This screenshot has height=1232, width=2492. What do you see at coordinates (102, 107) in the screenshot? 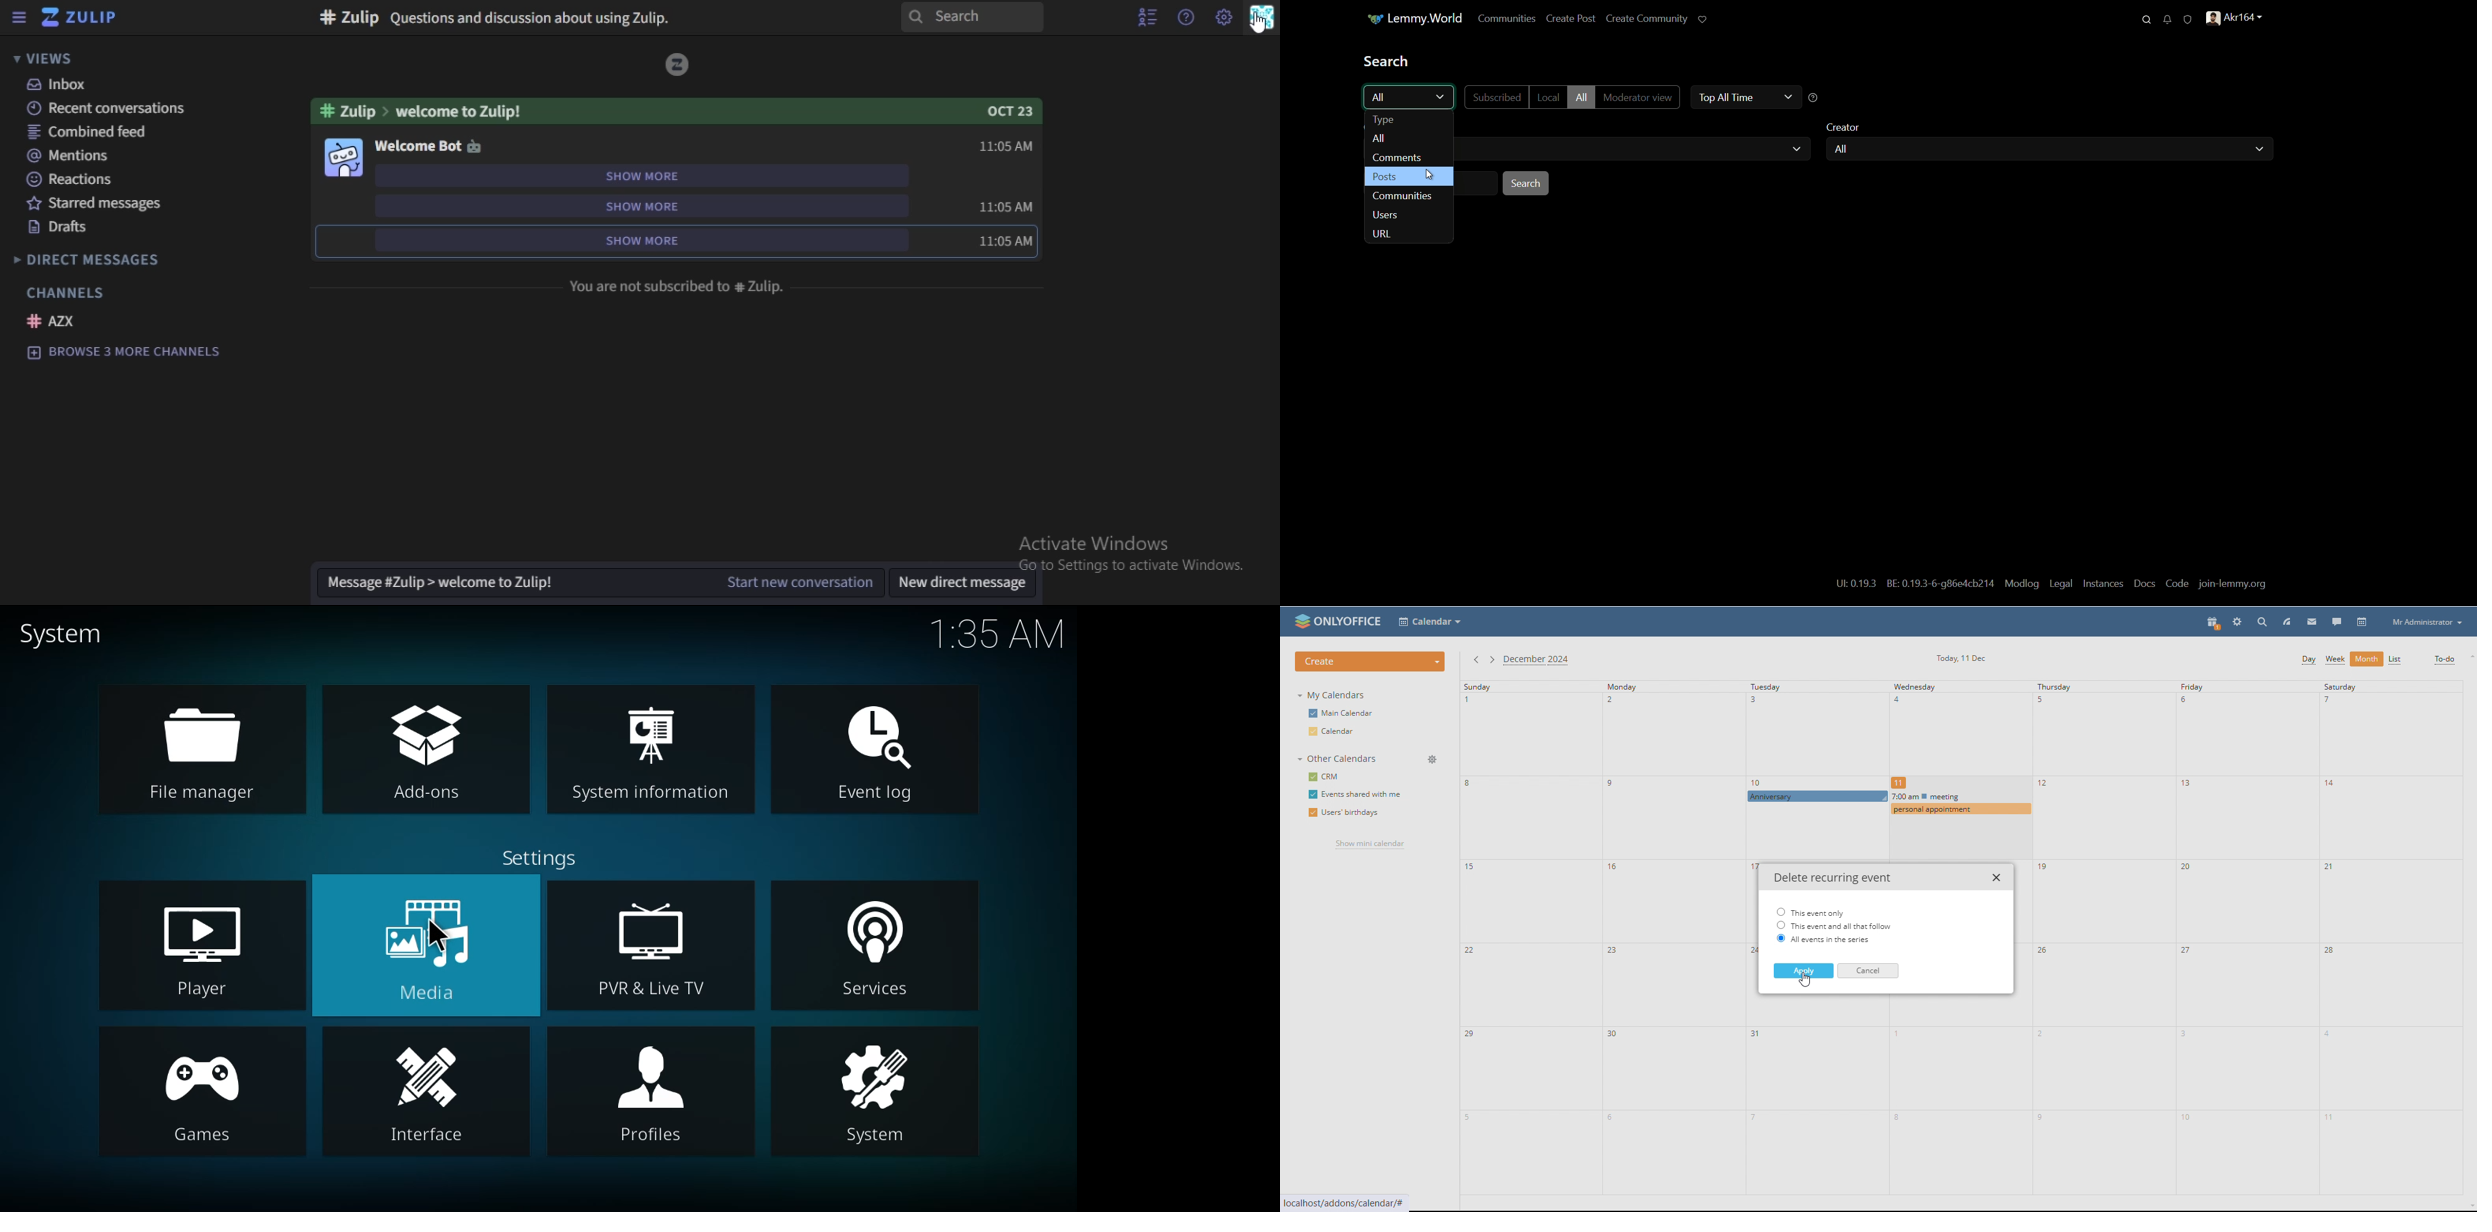
I see `recent conversation` at bounding box center [102, 107].